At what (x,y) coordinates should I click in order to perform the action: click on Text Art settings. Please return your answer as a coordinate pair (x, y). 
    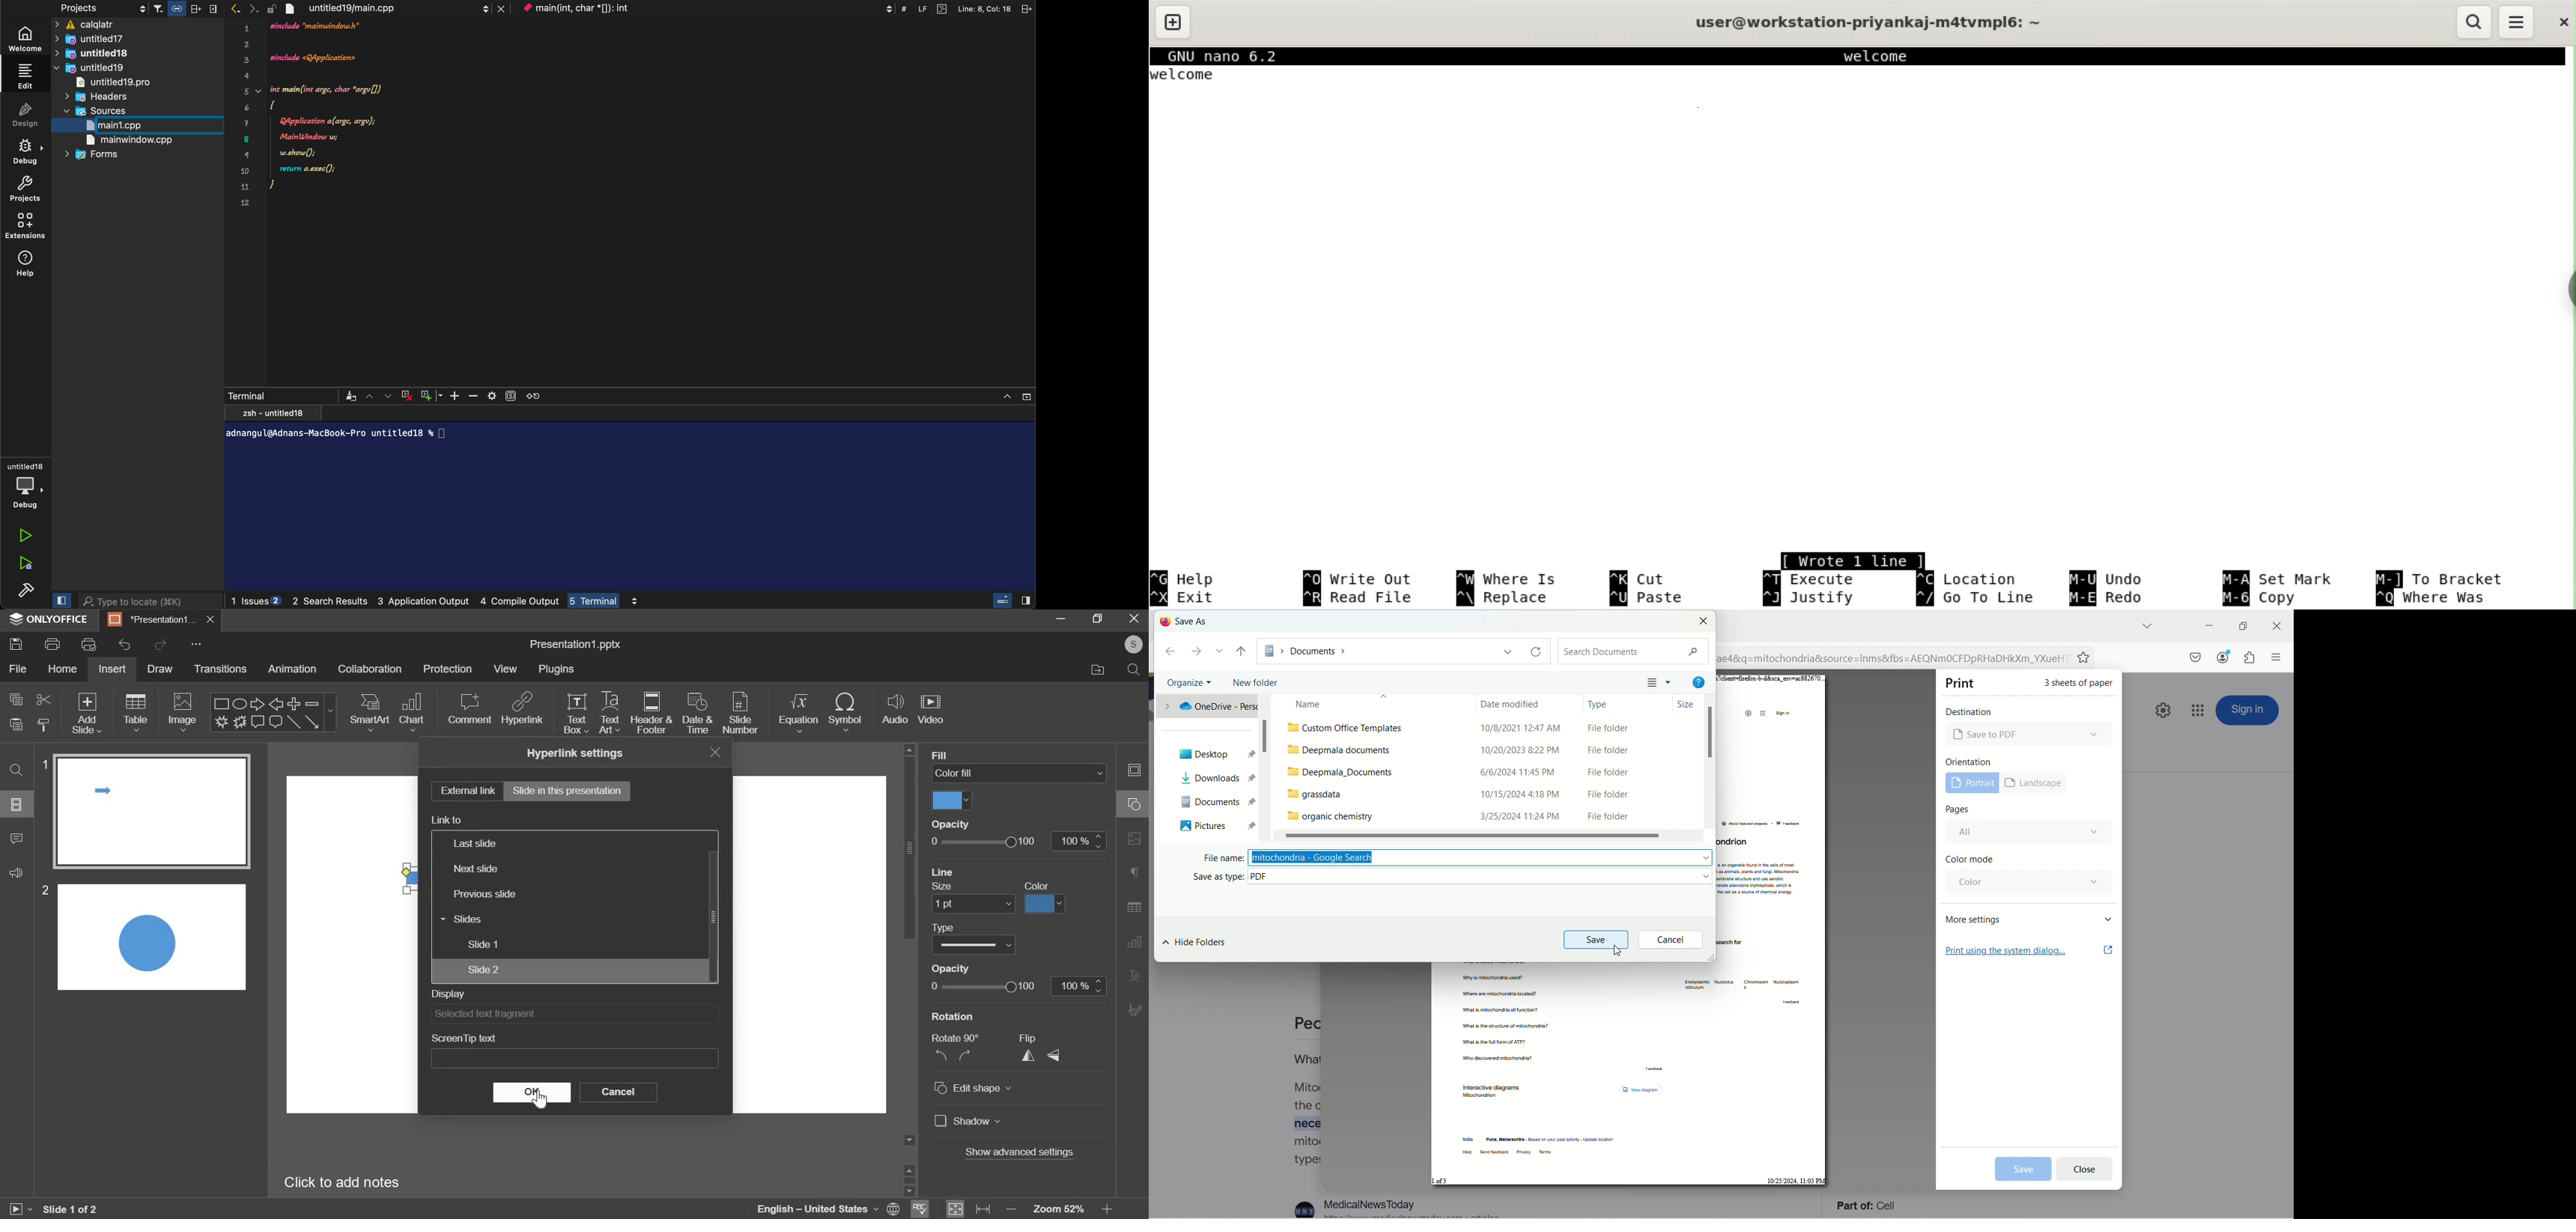
    Looking at the image, I should click on (1136, 975).